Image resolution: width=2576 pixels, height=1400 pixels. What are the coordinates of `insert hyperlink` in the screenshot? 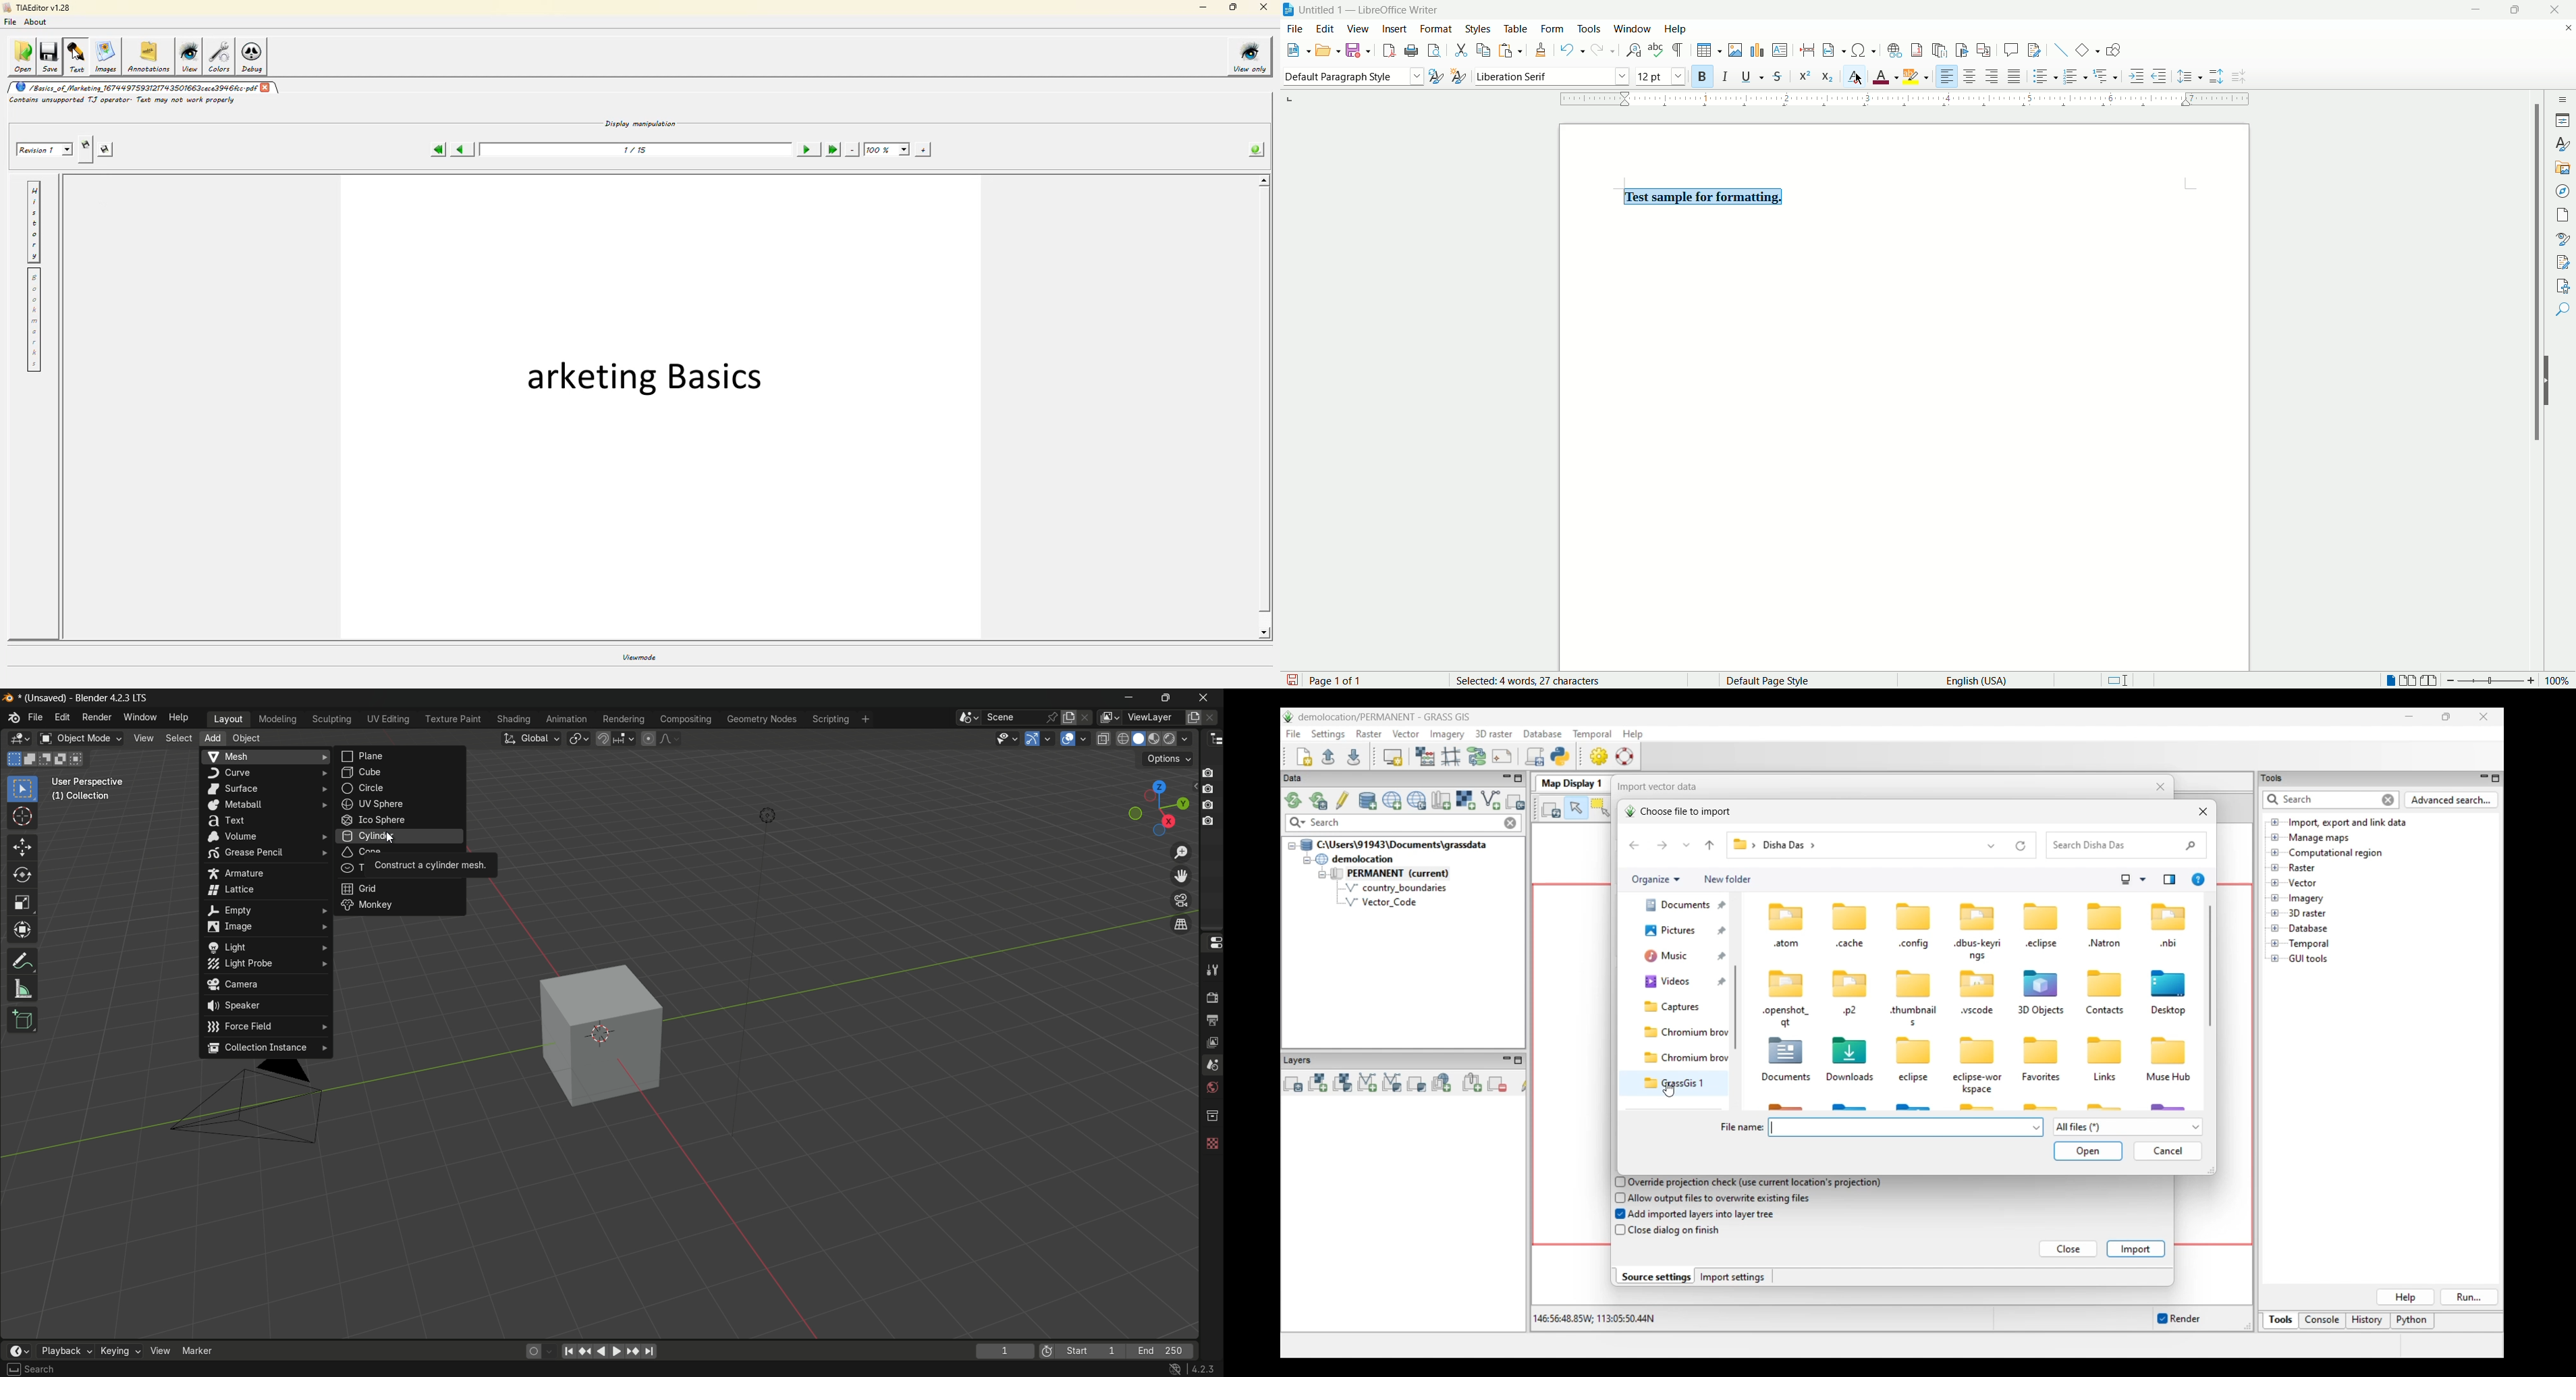 It's located at (1893, 49).